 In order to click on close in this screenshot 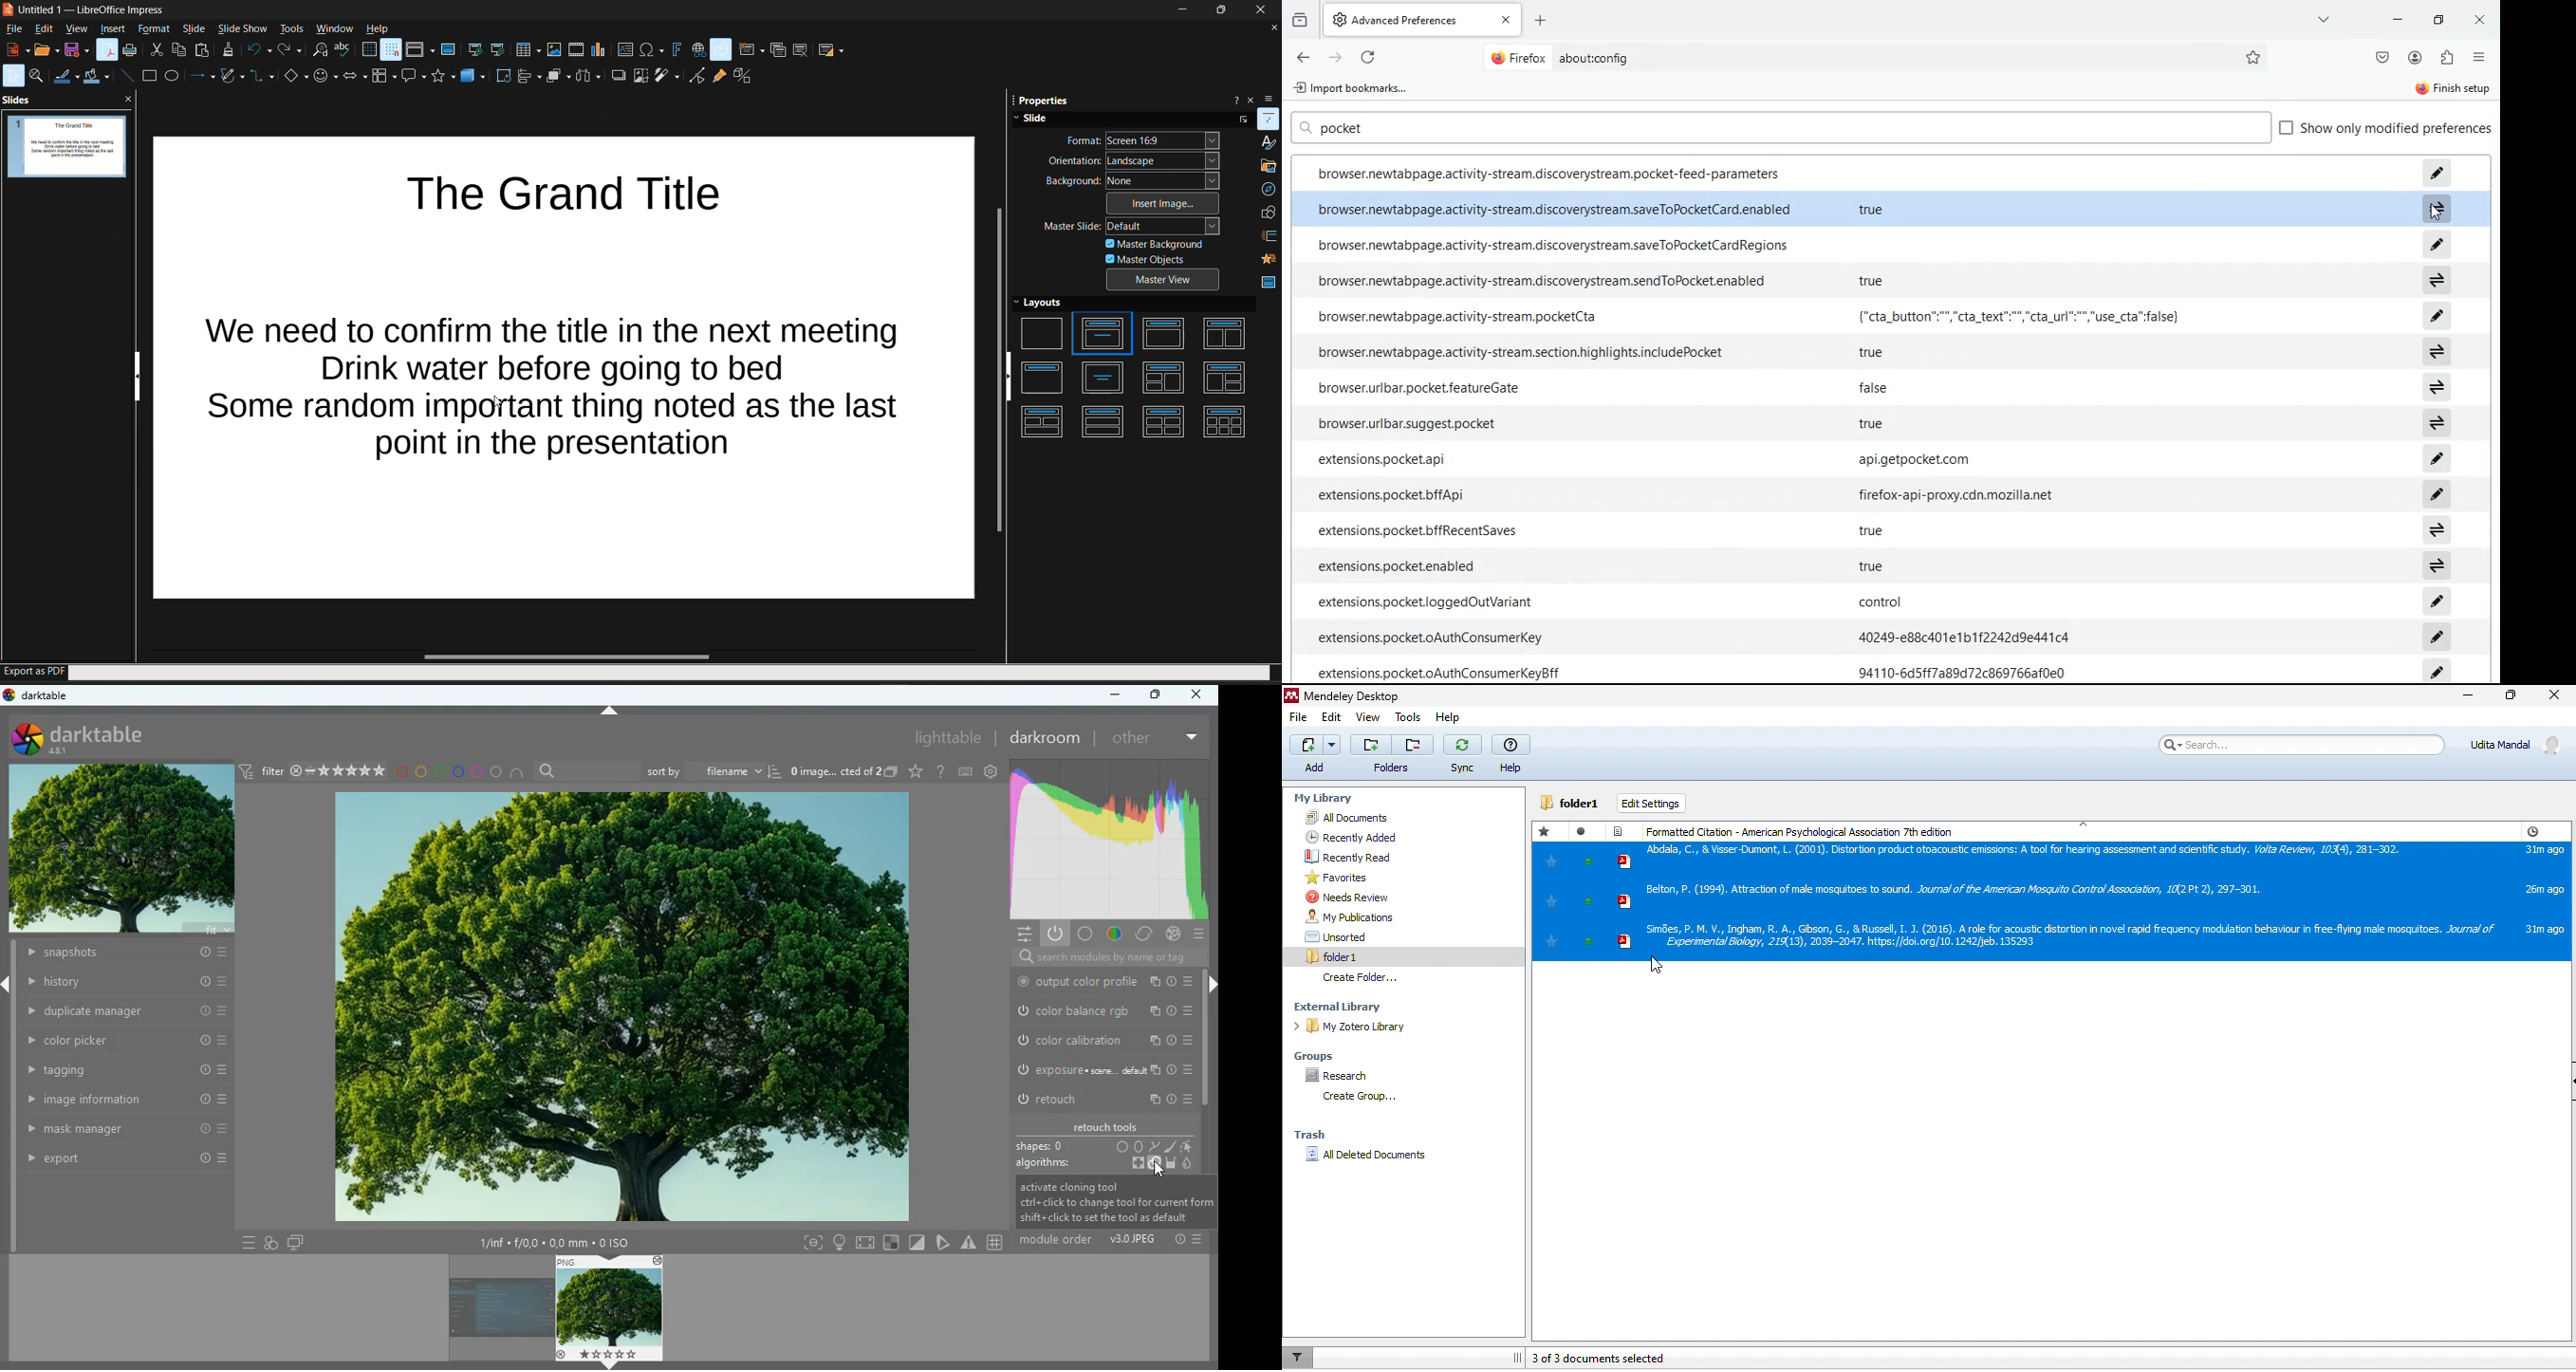, I will do `click(2480, 21)`.